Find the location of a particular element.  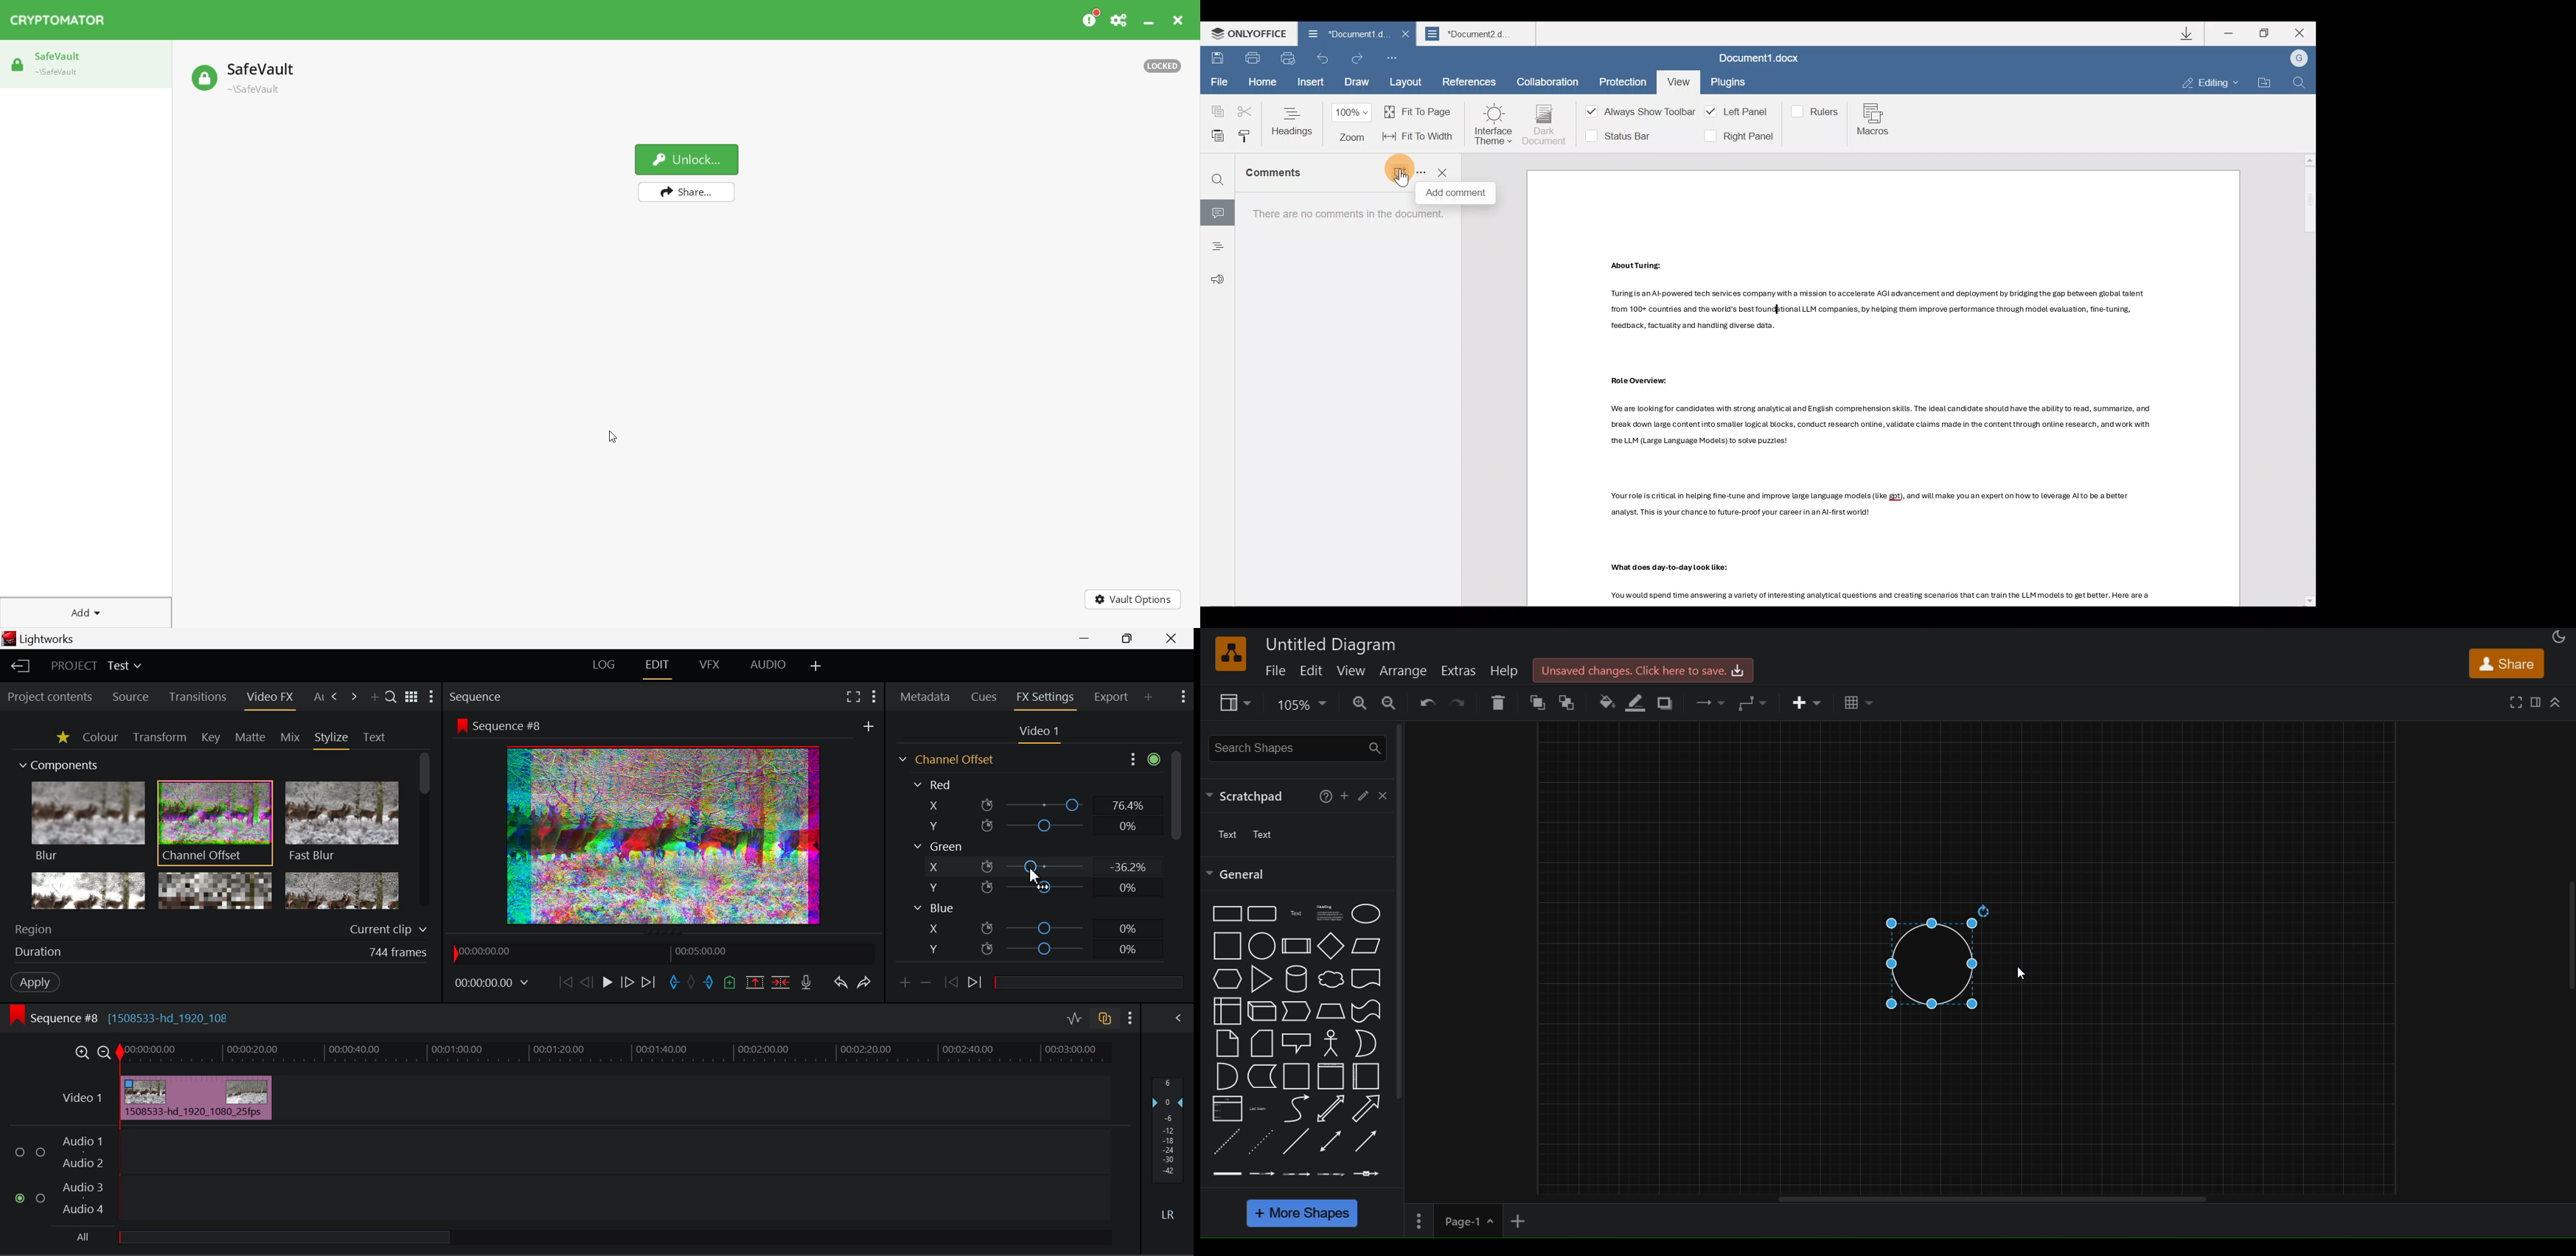

edit is located at coordinates (1313, 673).